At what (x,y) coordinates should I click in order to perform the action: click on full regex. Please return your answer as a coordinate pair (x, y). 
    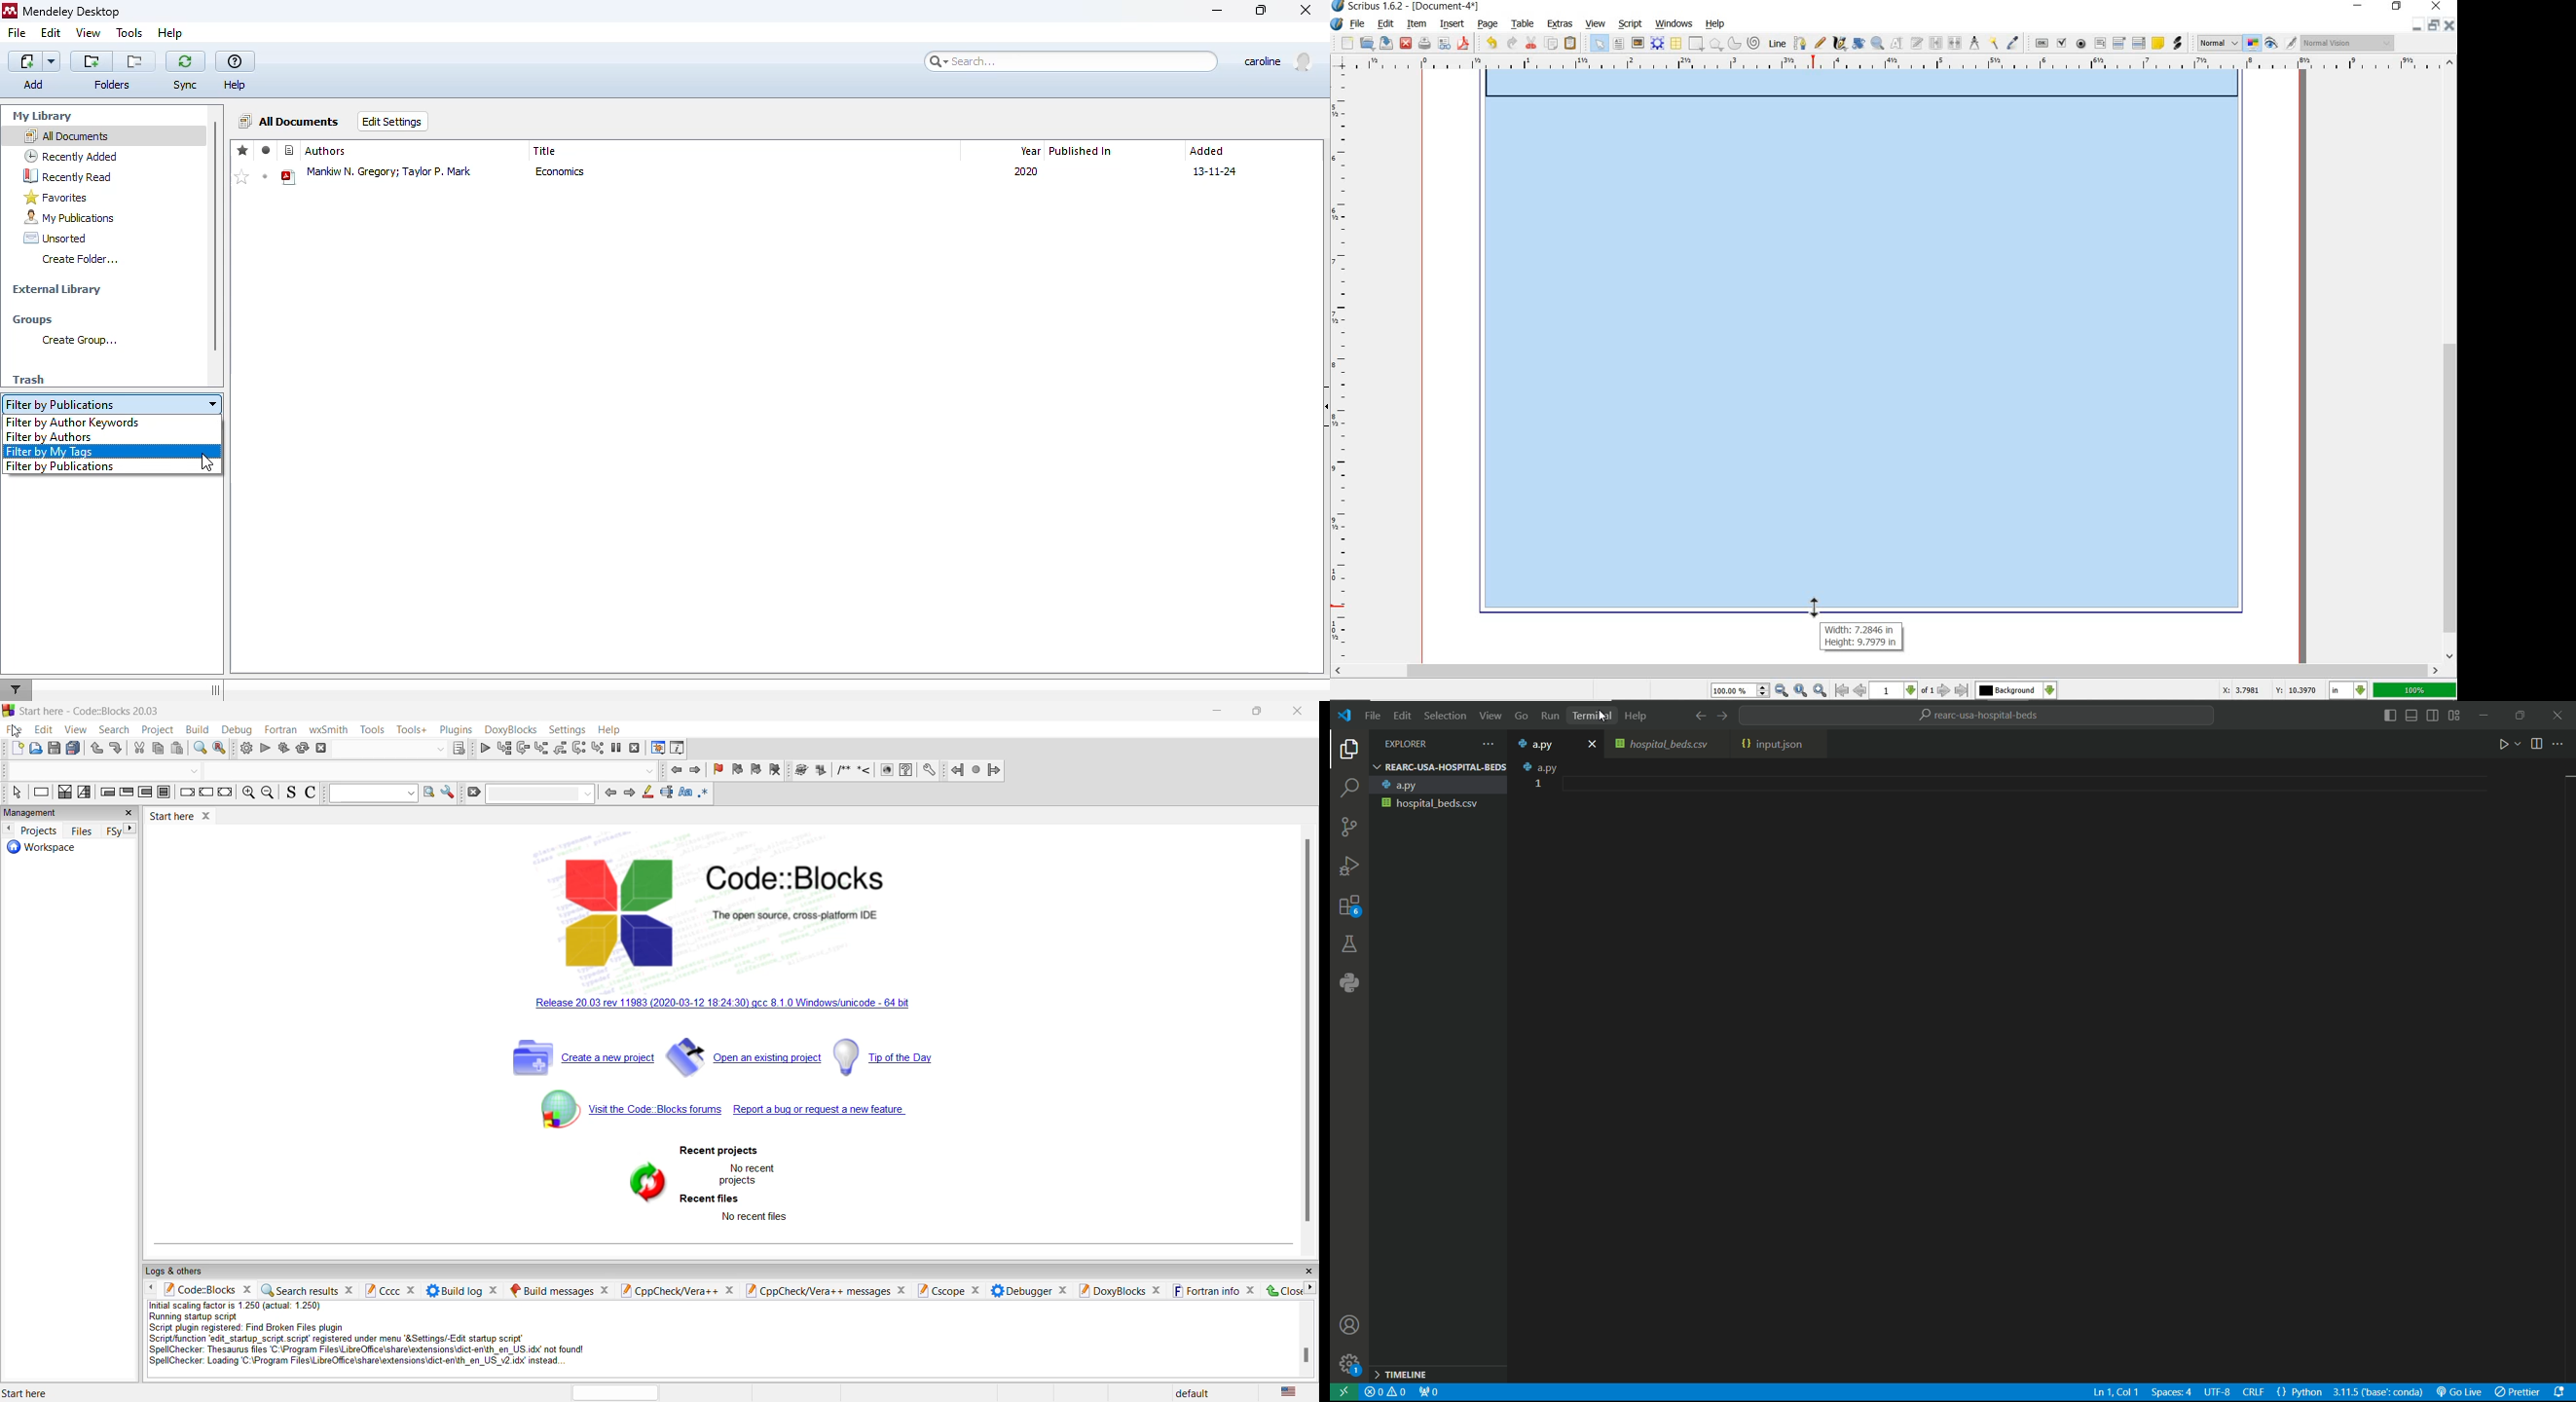
    Looking at the image, I should click on (704, 796).